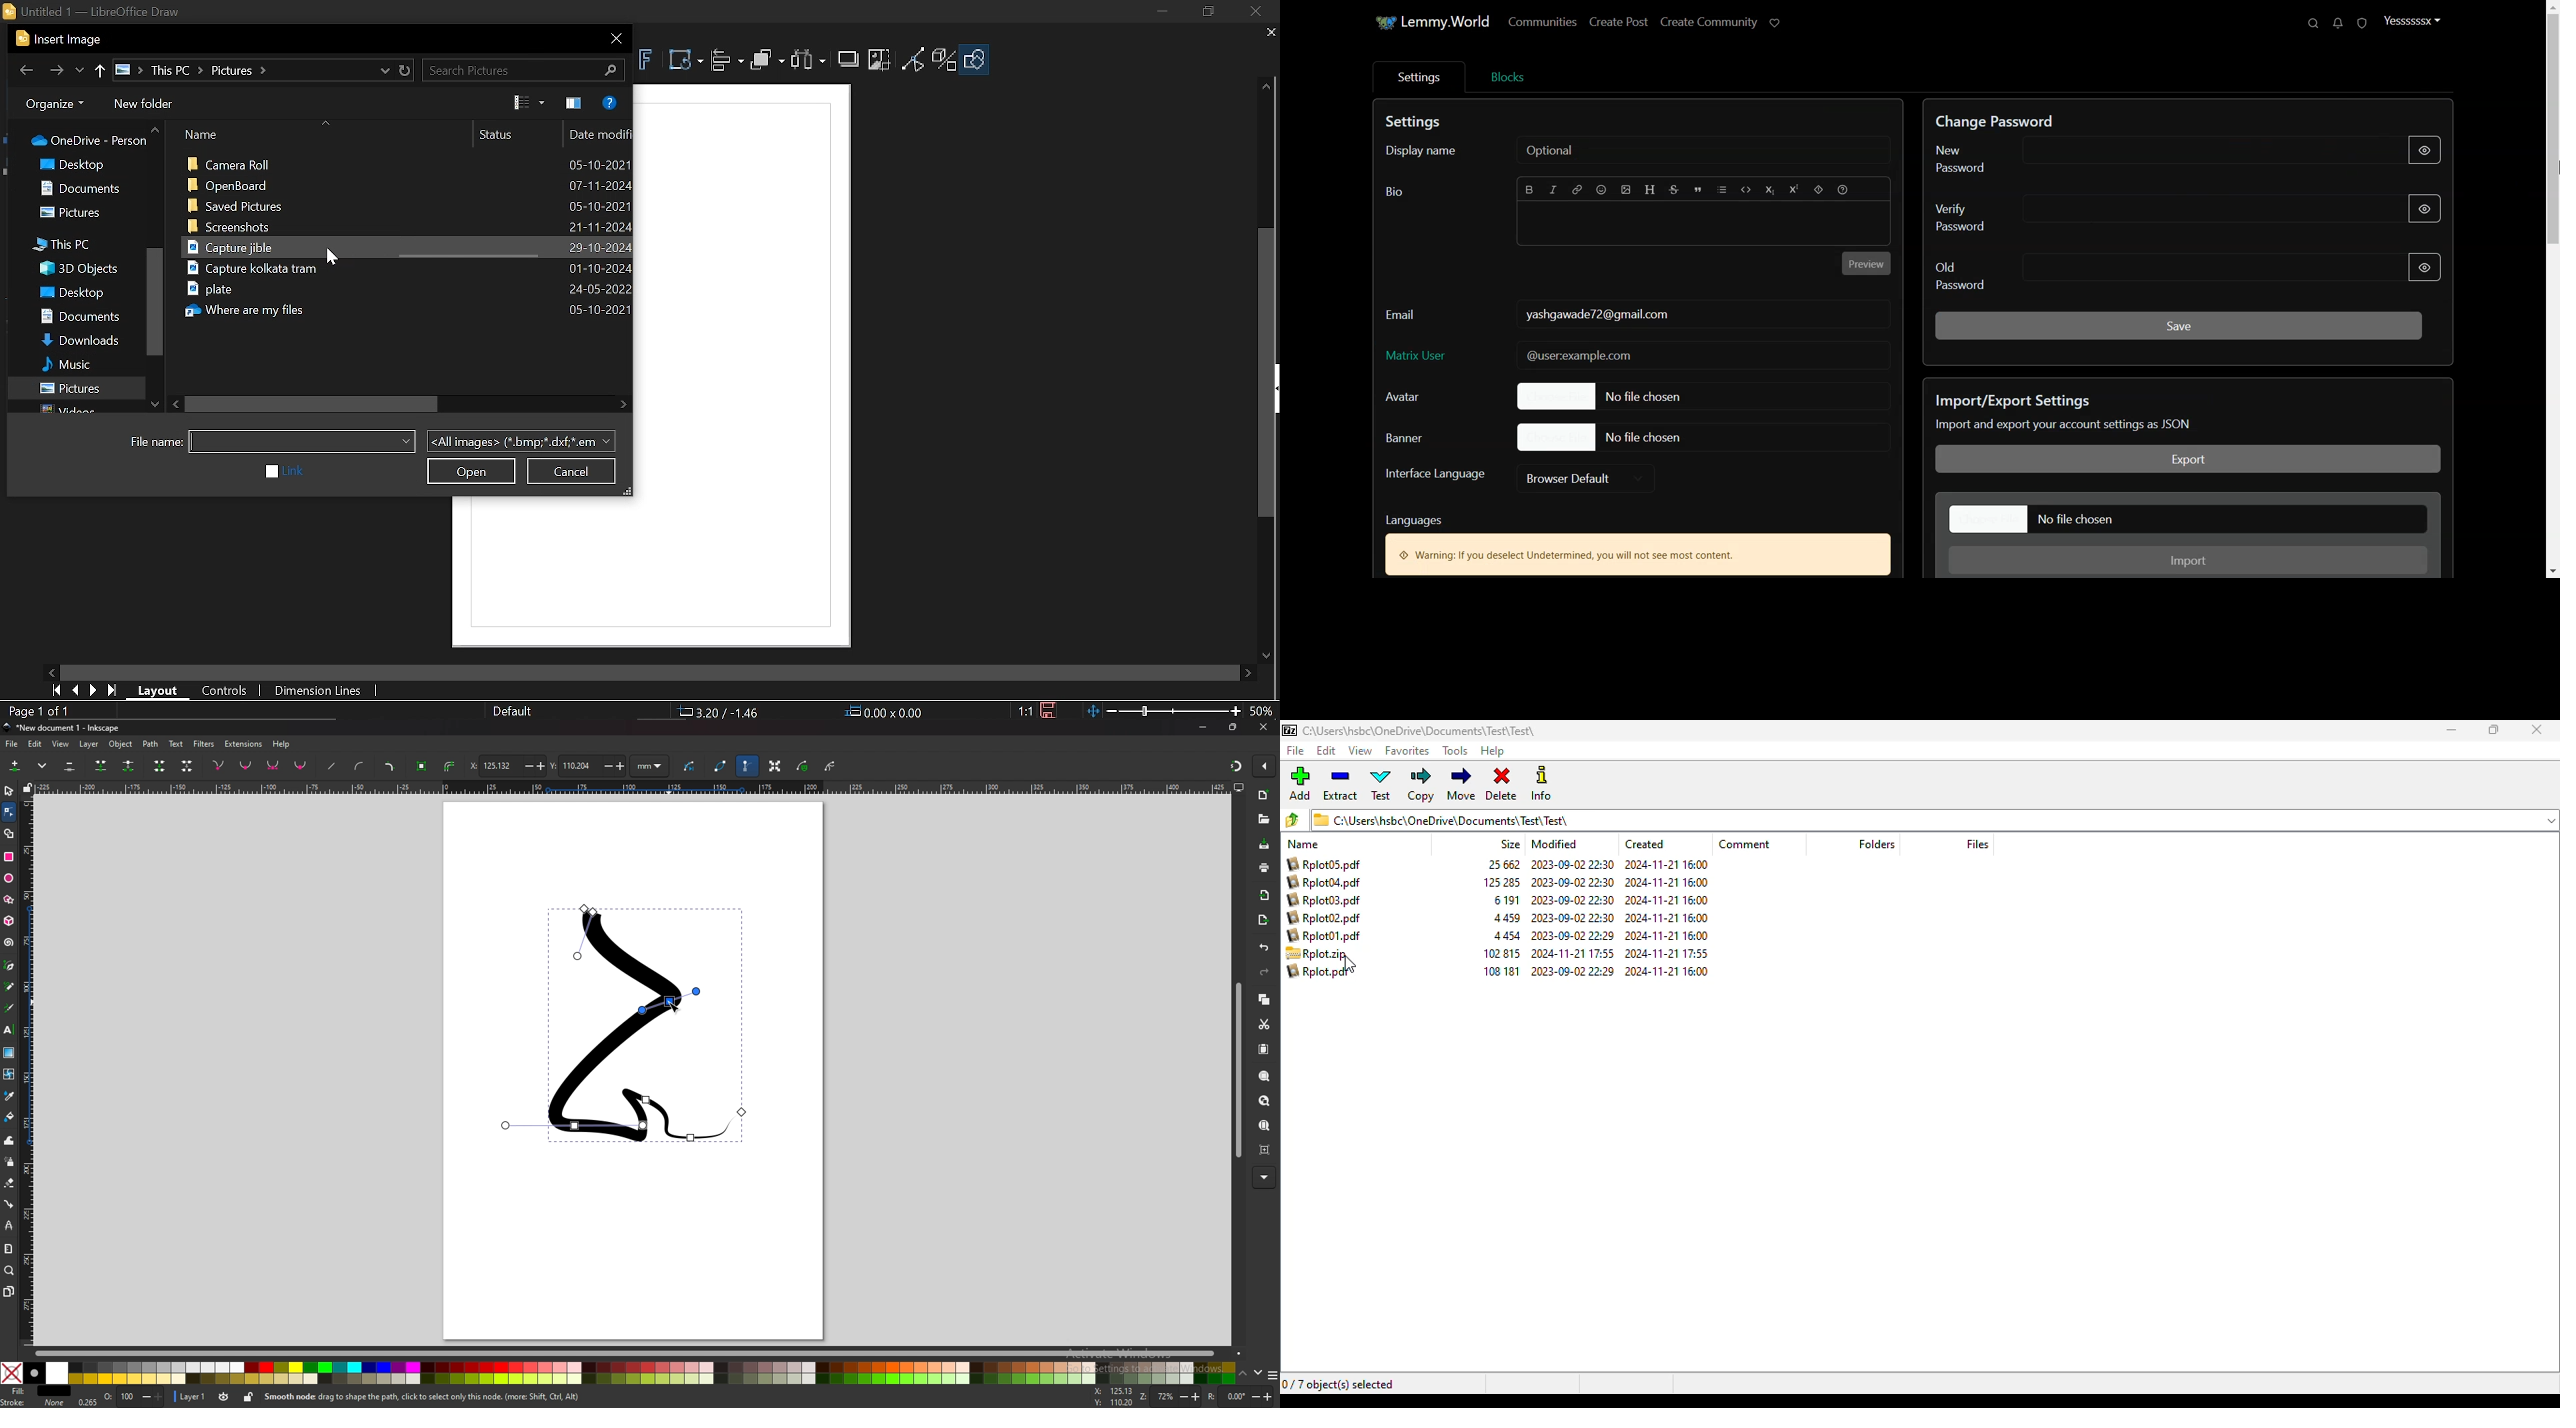 Image resolution: width=2576 pixels, height=1428 pixels. I want to click on scroll bar, so click(1238, 1070).